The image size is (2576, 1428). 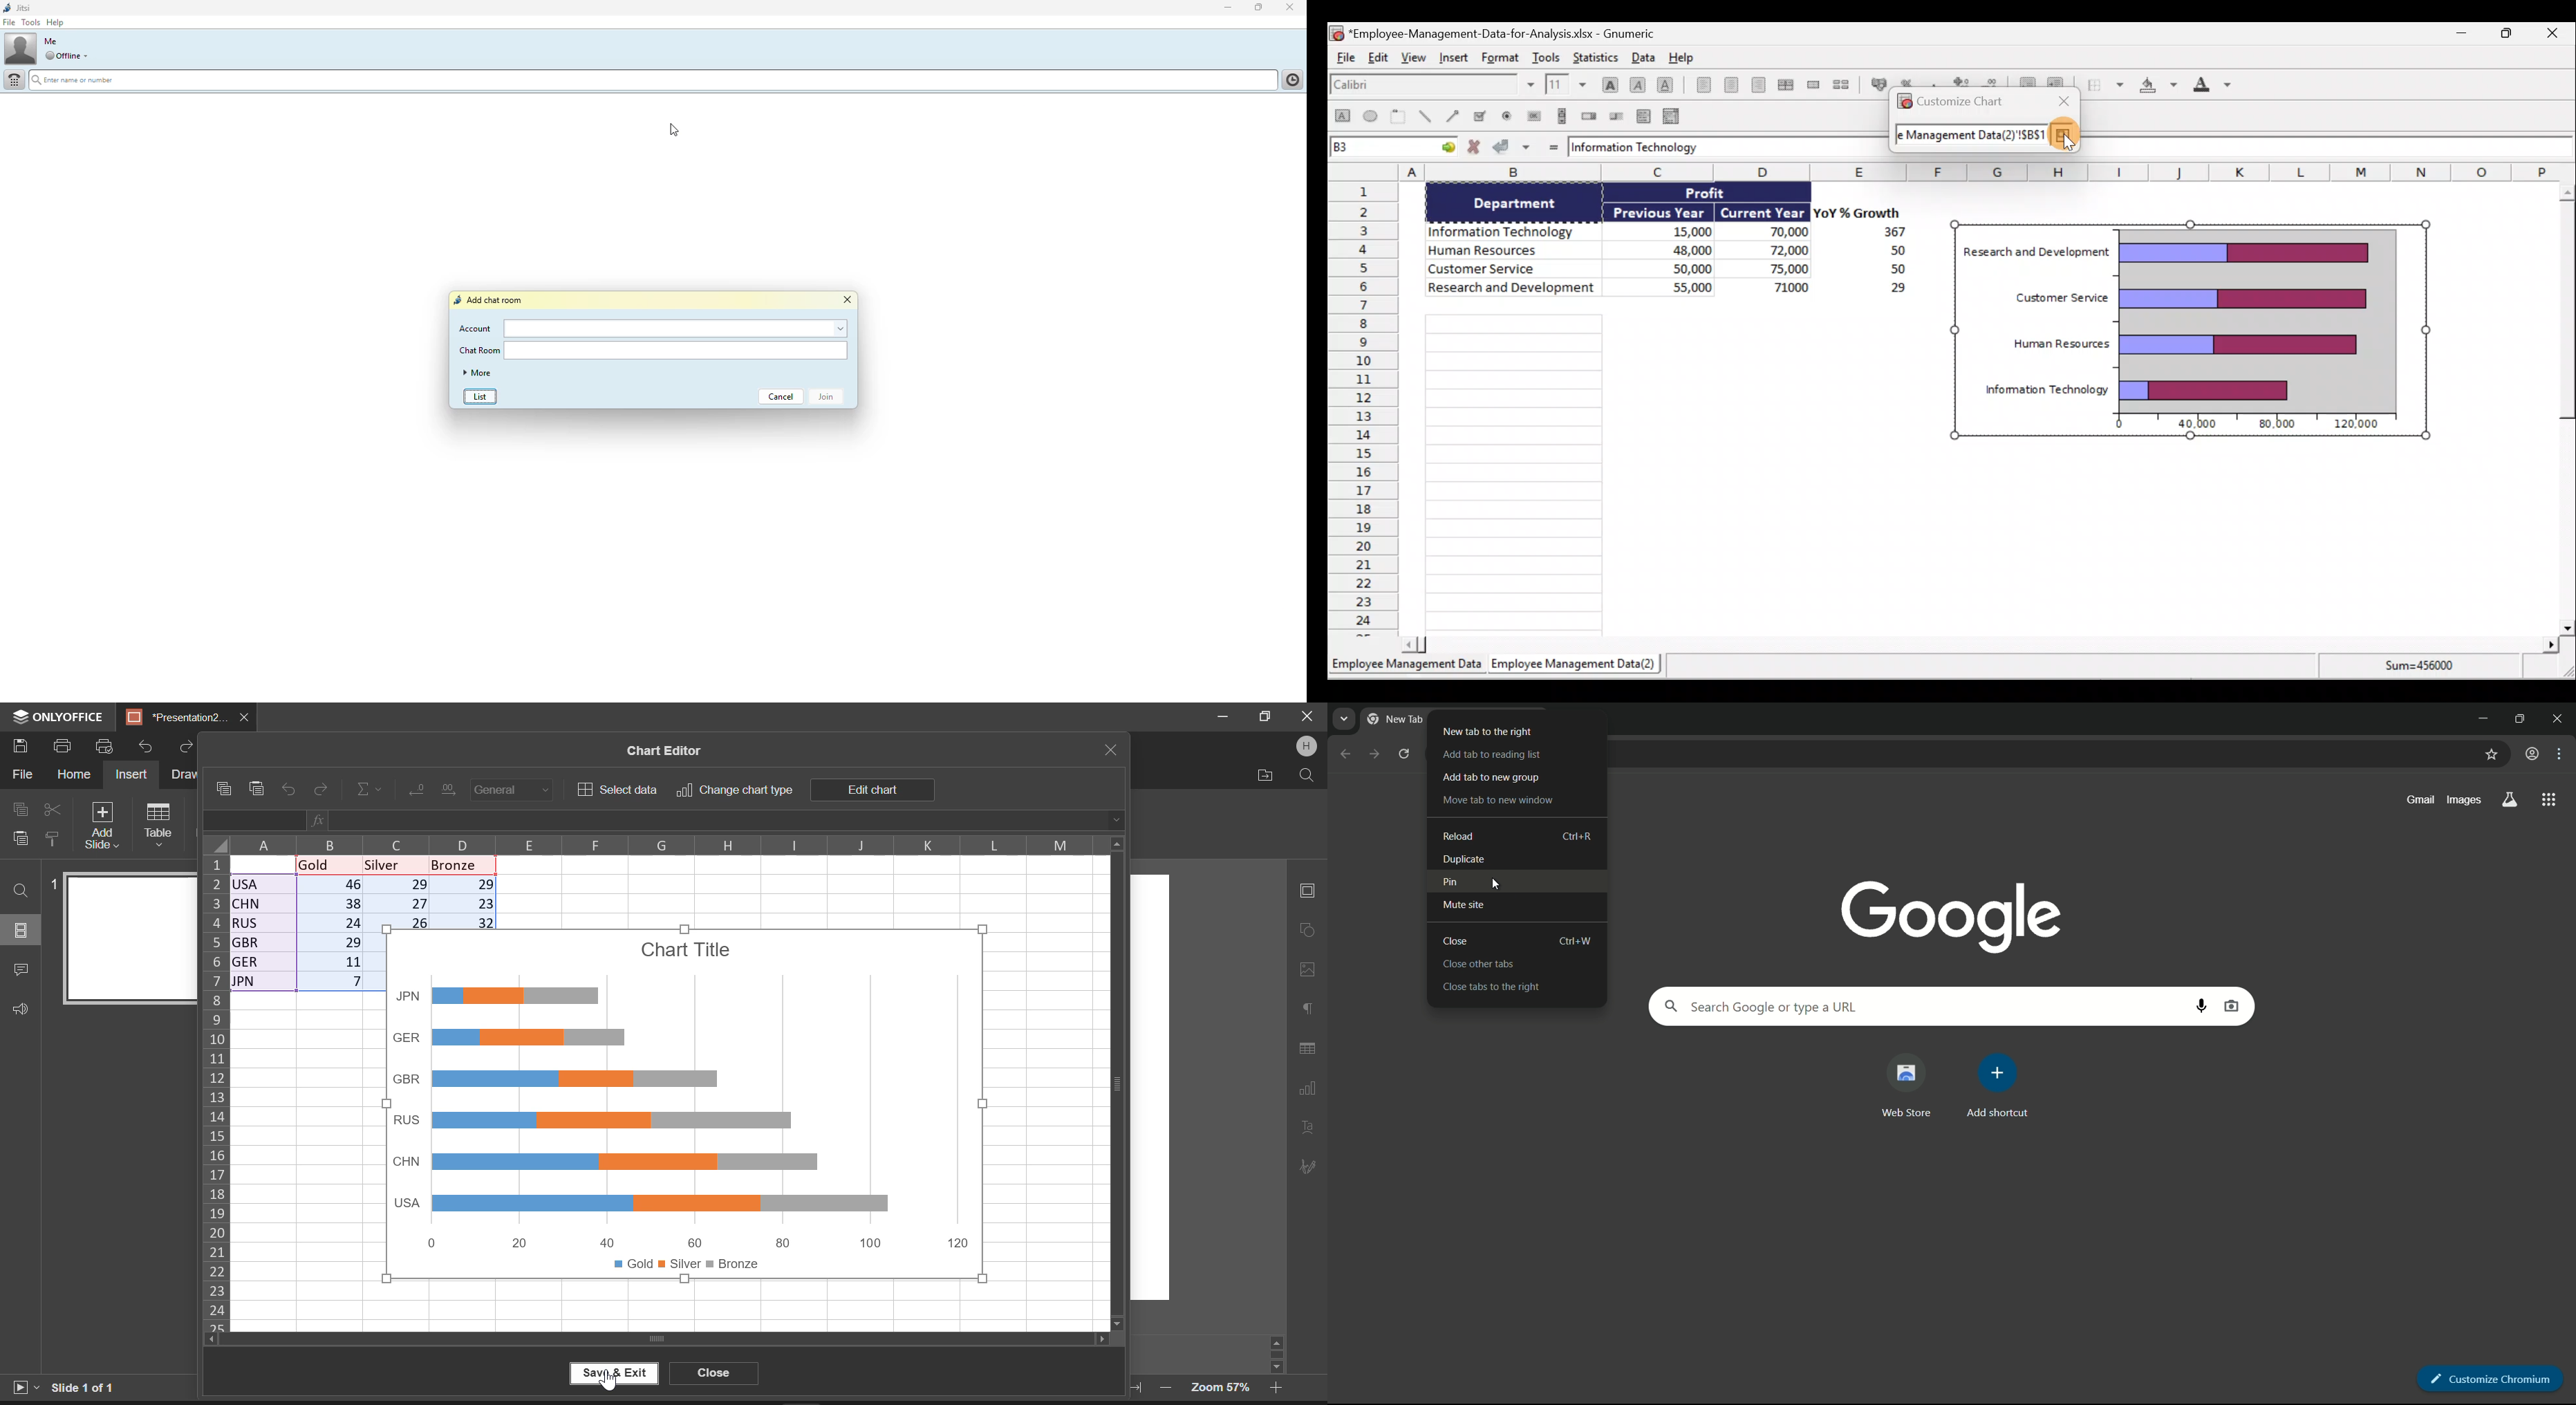 I want to click on pin, so click(x=1450, y=881).